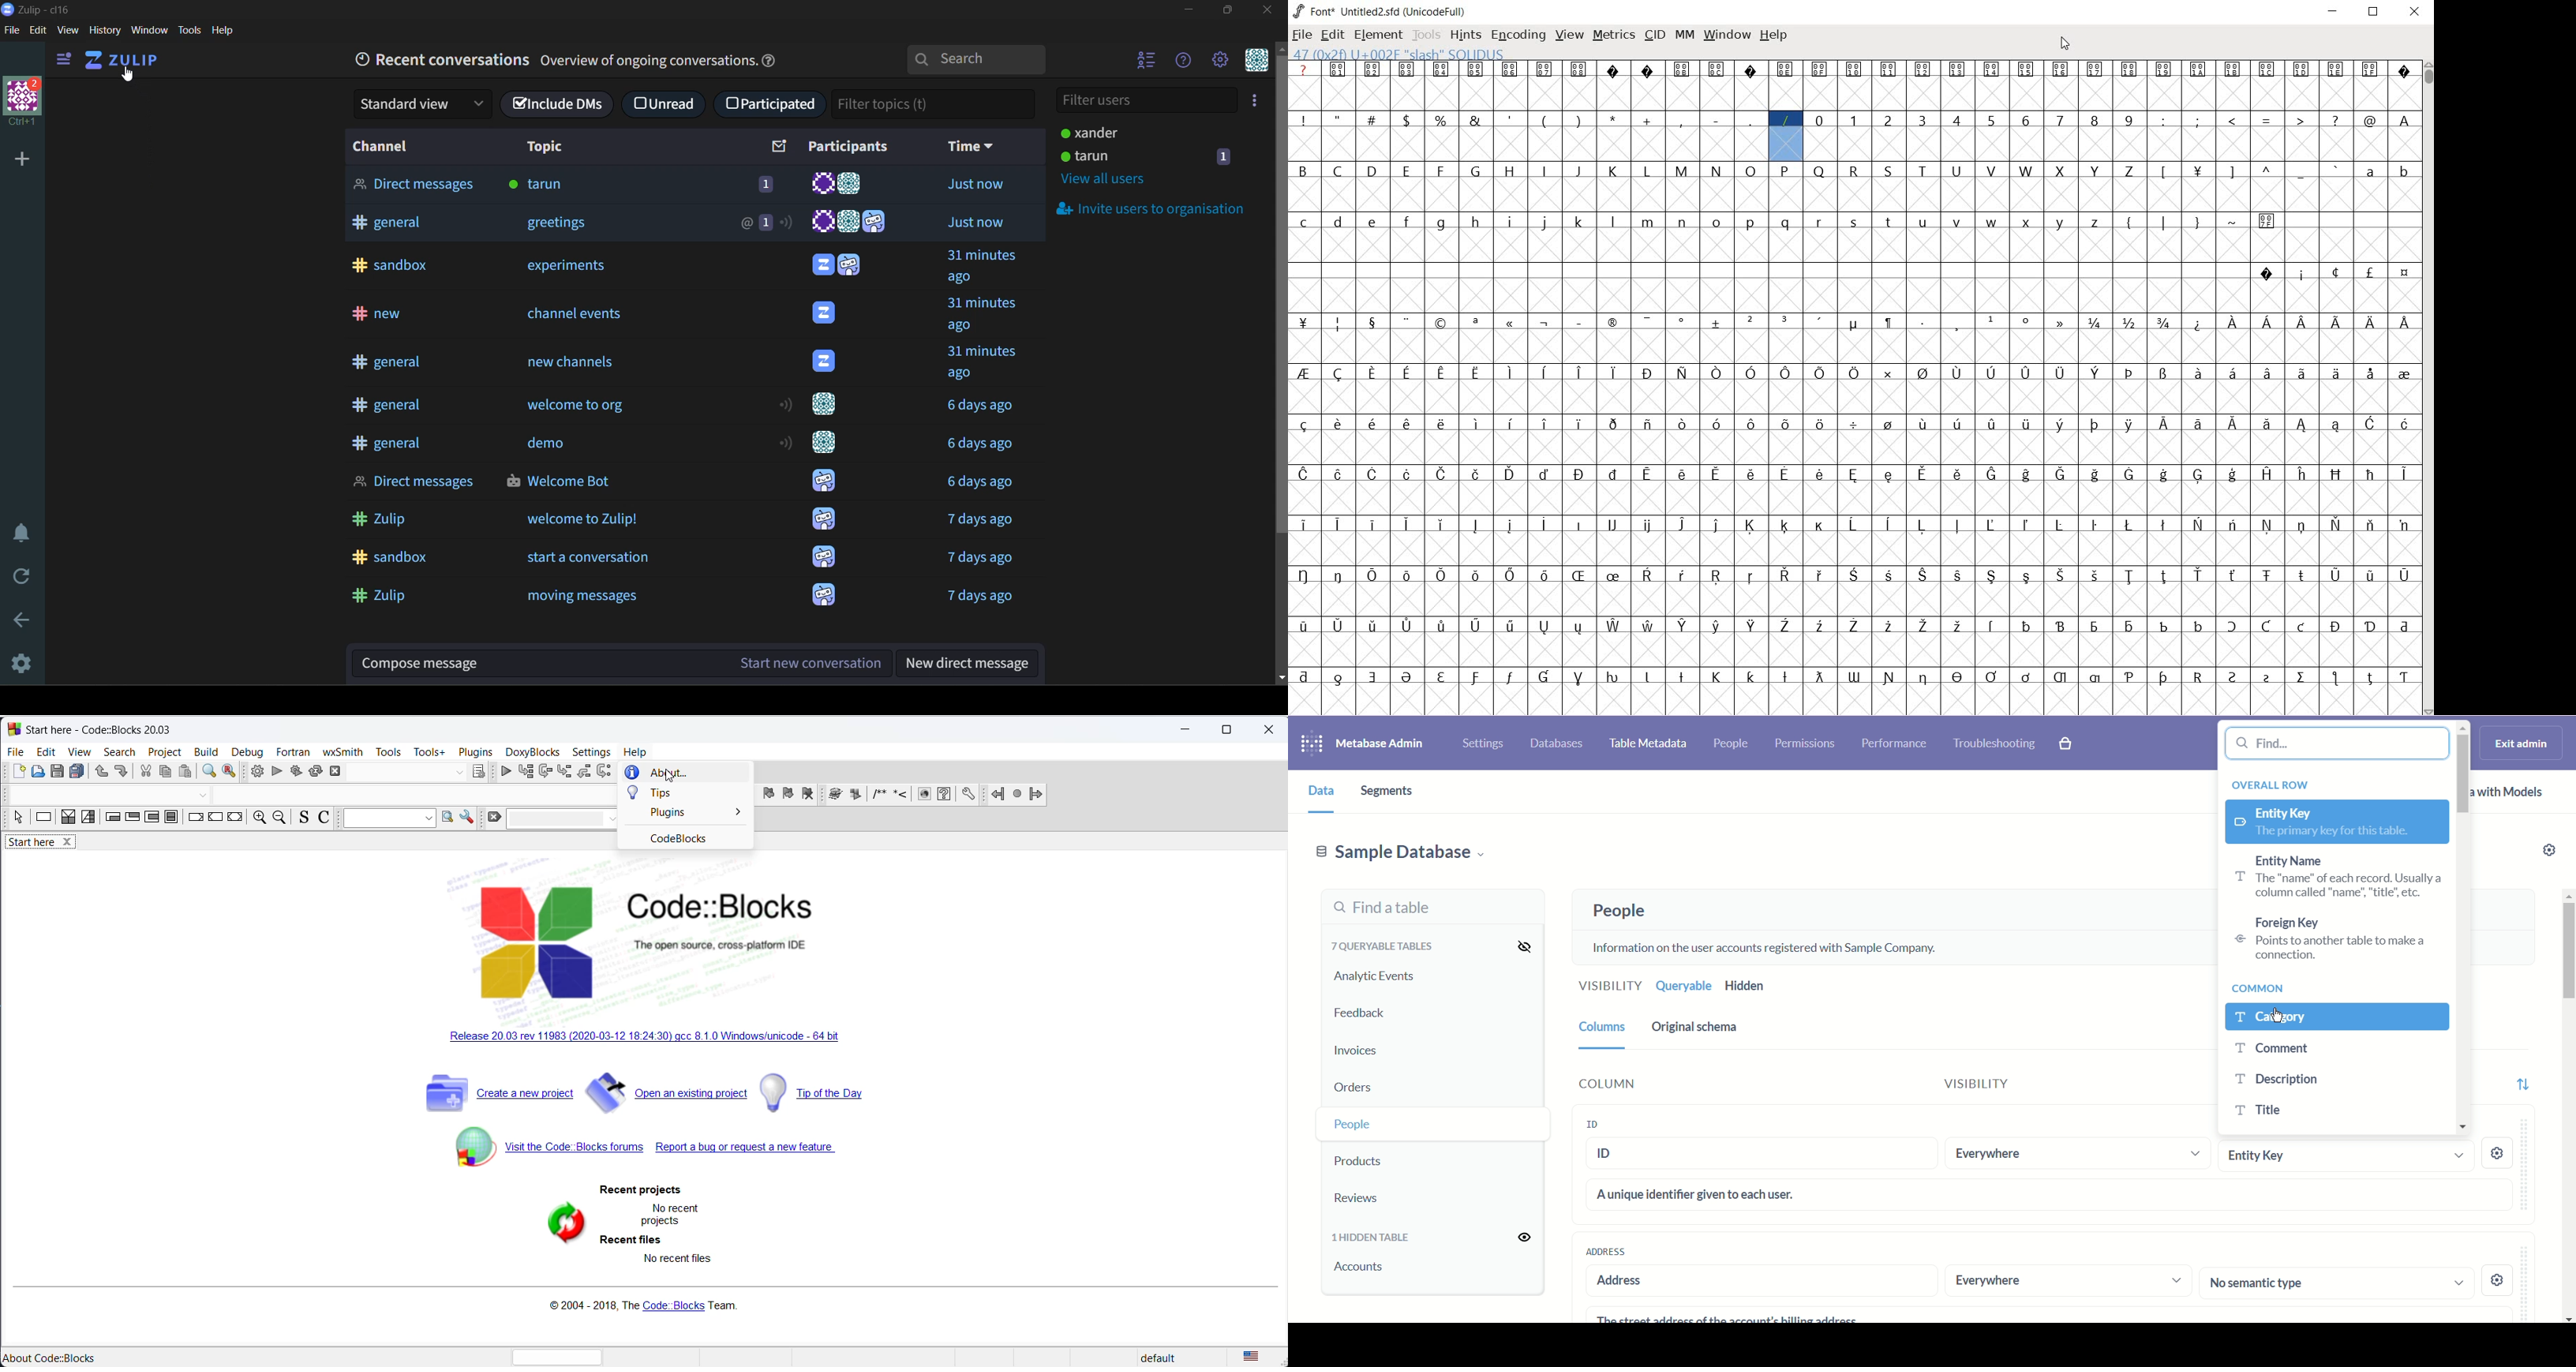  I want to click on replace, so click(231, 773).